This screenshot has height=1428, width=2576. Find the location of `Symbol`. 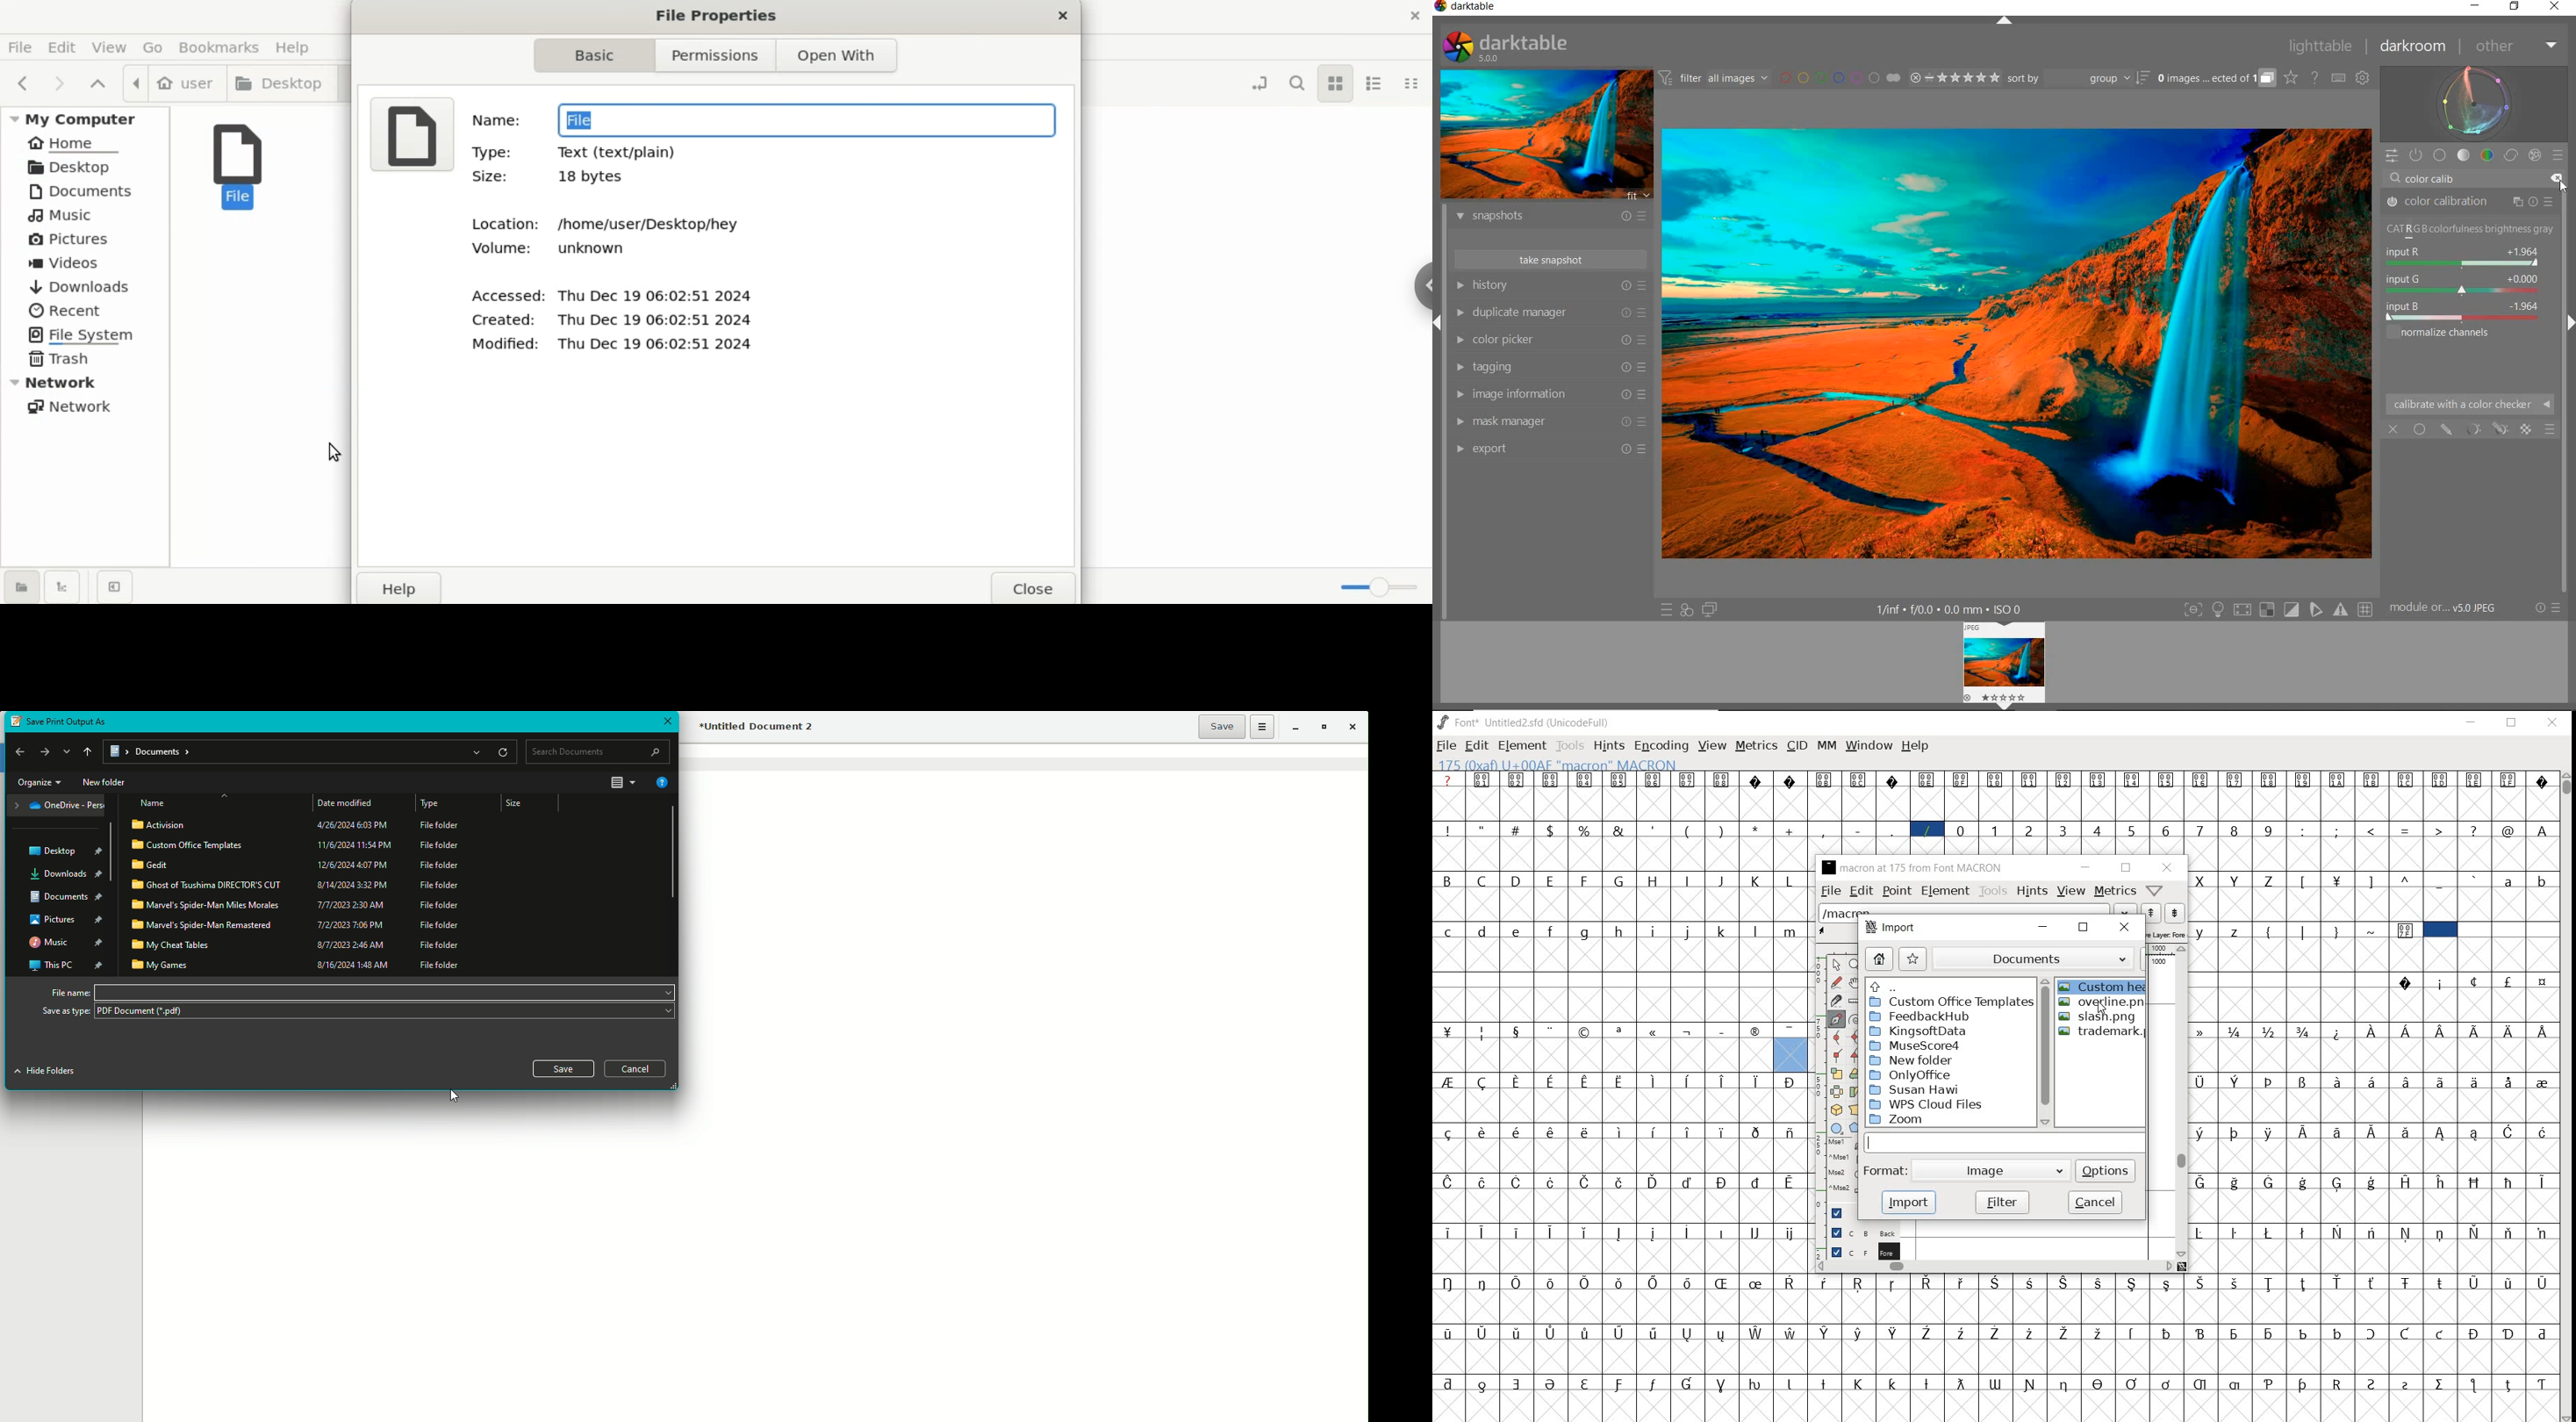

Symbol is located at coordinates (2439, 1384).